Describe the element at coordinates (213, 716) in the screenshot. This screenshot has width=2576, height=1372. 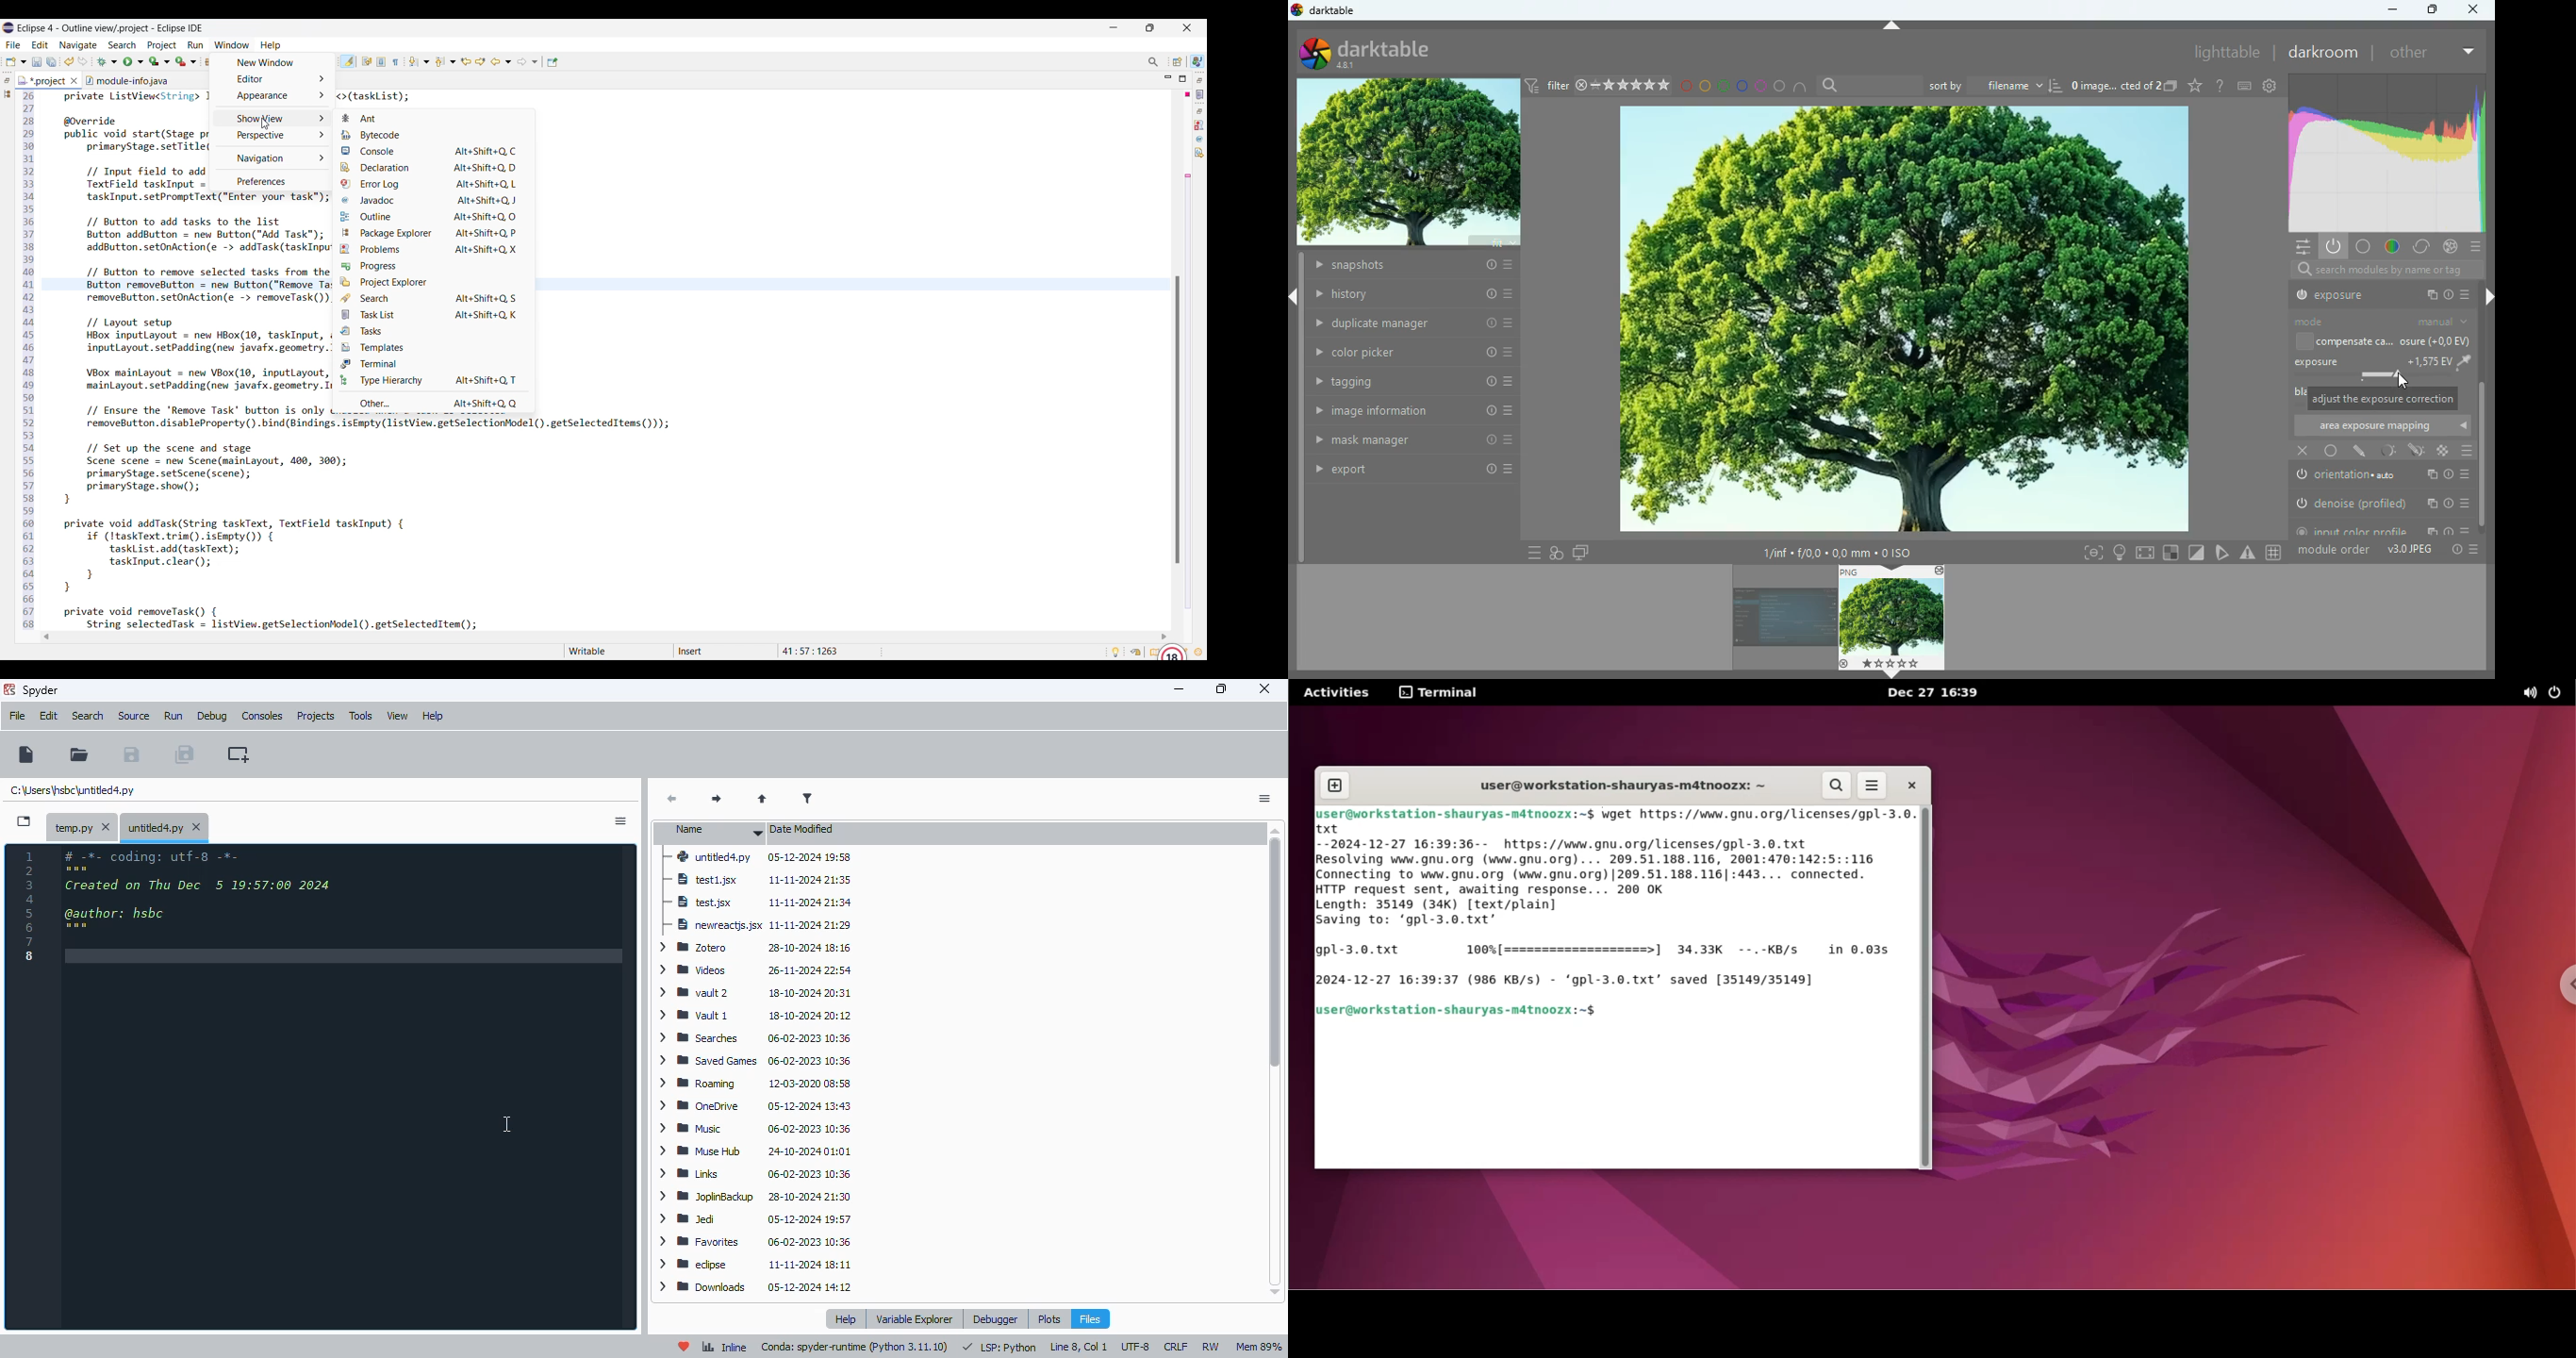
I see `debug` at that location.